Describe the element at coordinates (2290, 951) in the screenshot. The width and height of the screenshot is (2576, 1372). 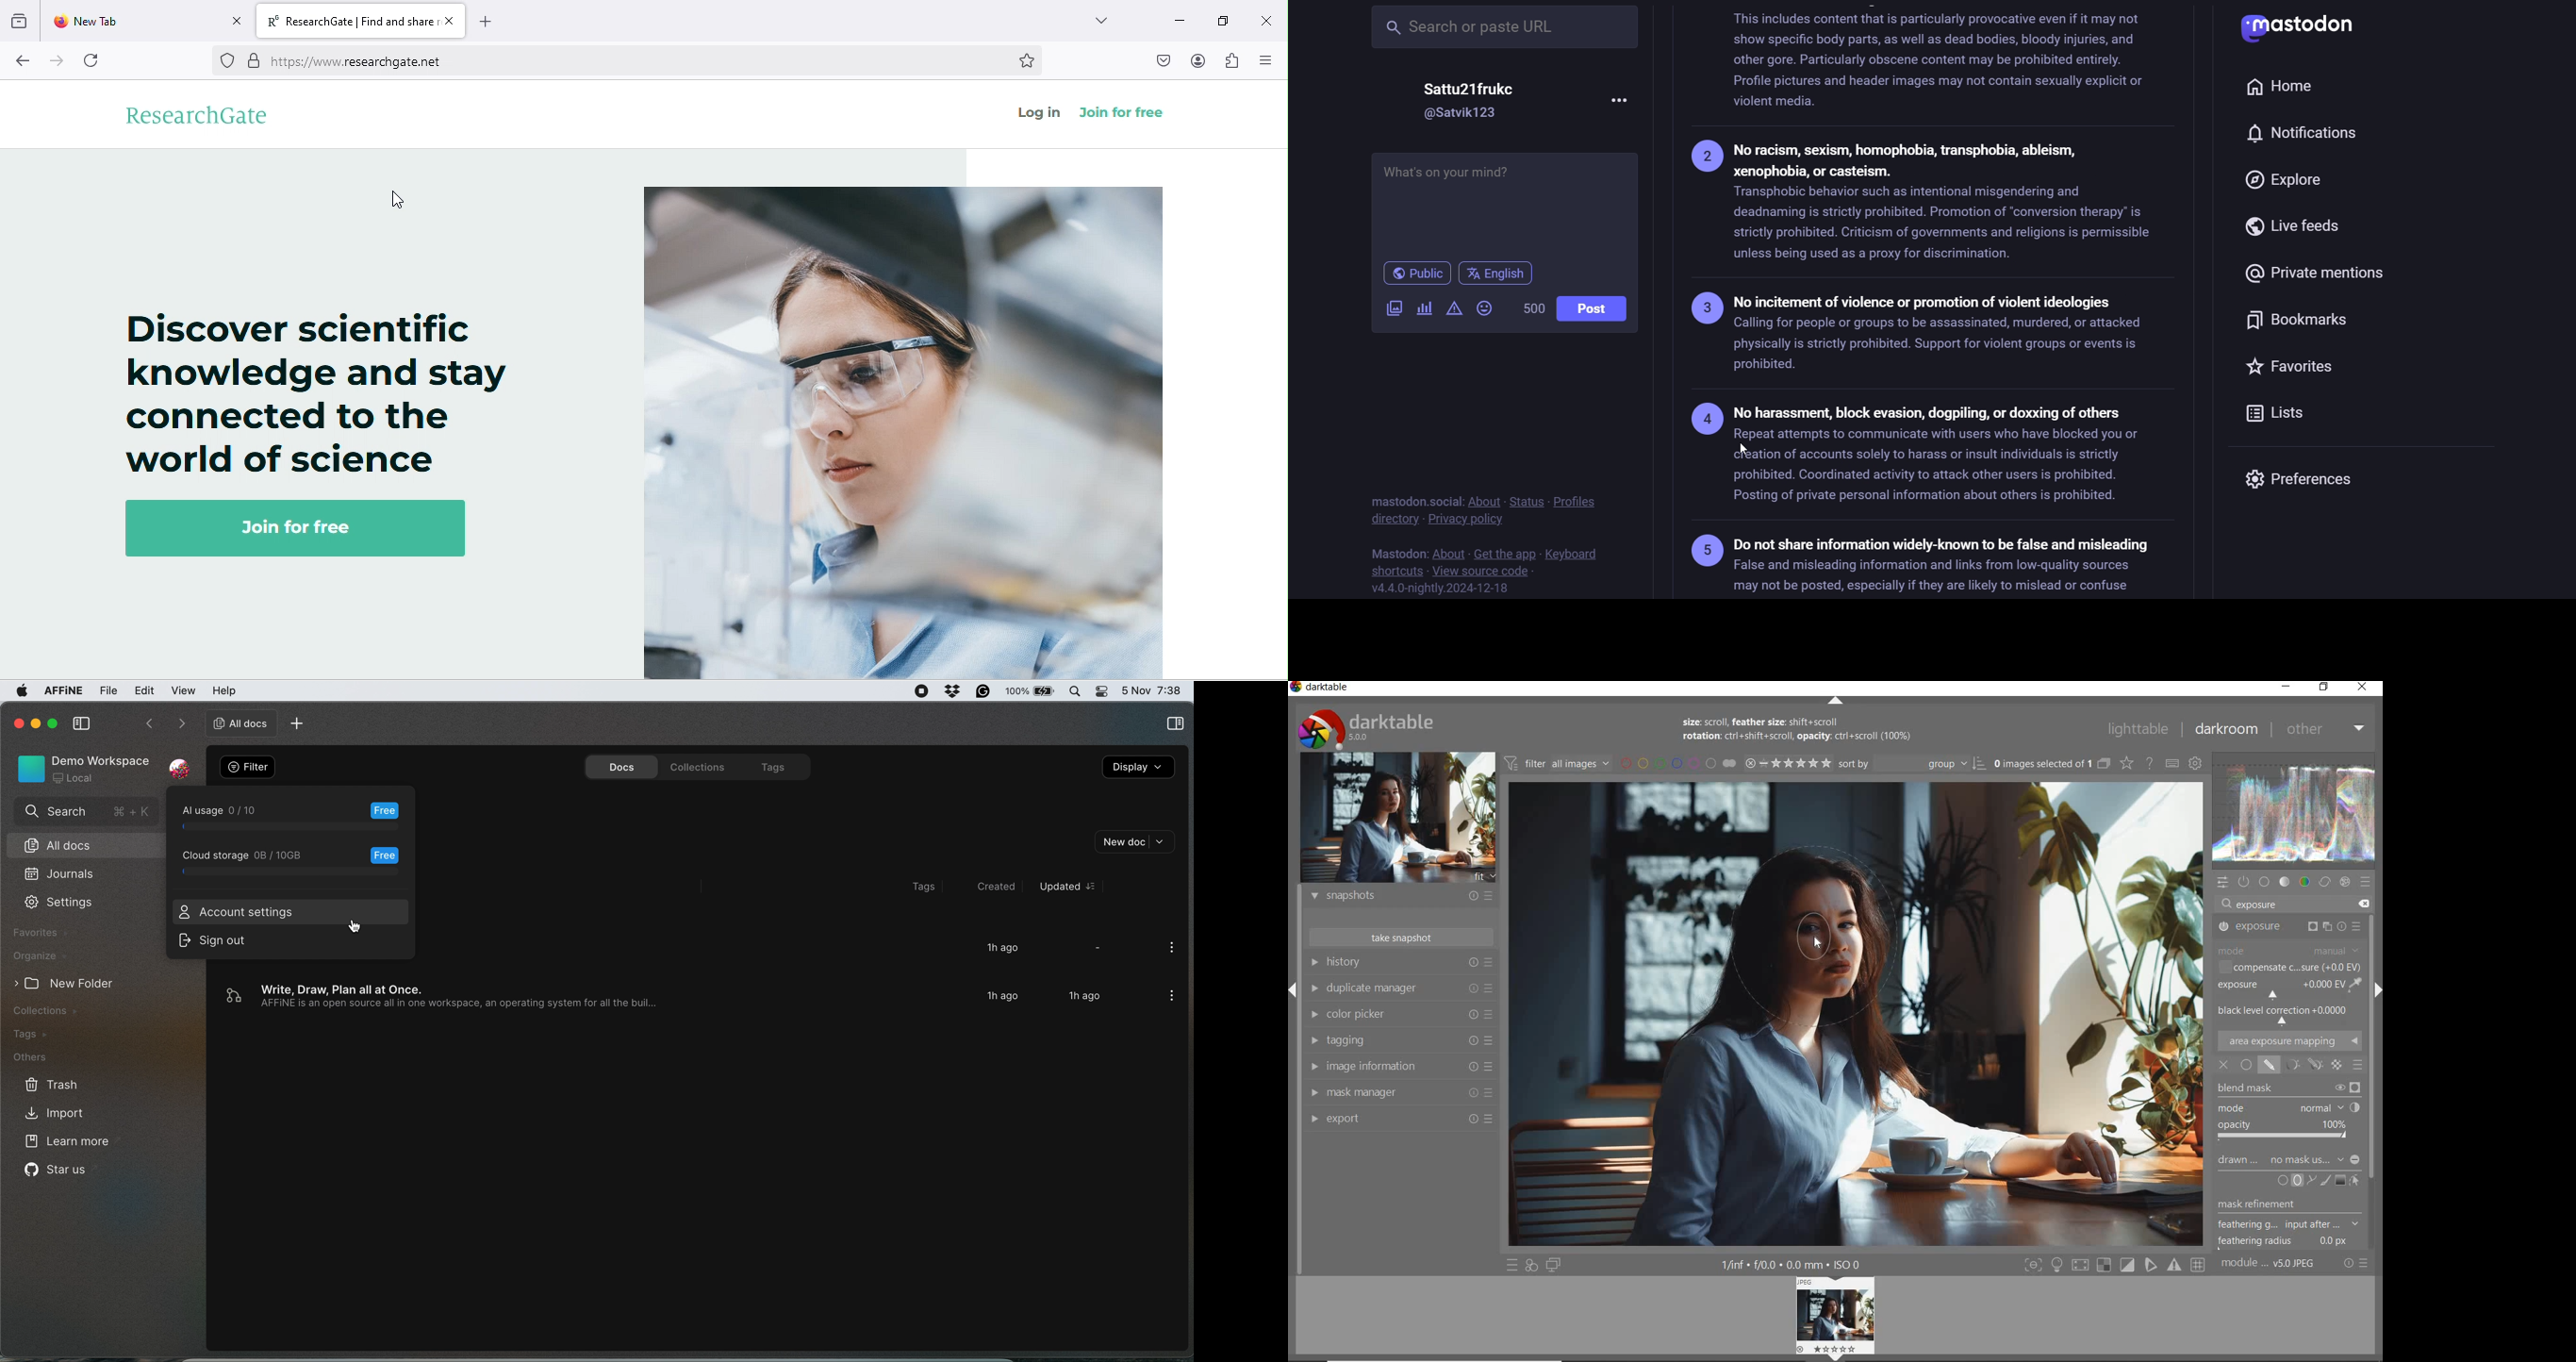
I see `MODE` at that location.